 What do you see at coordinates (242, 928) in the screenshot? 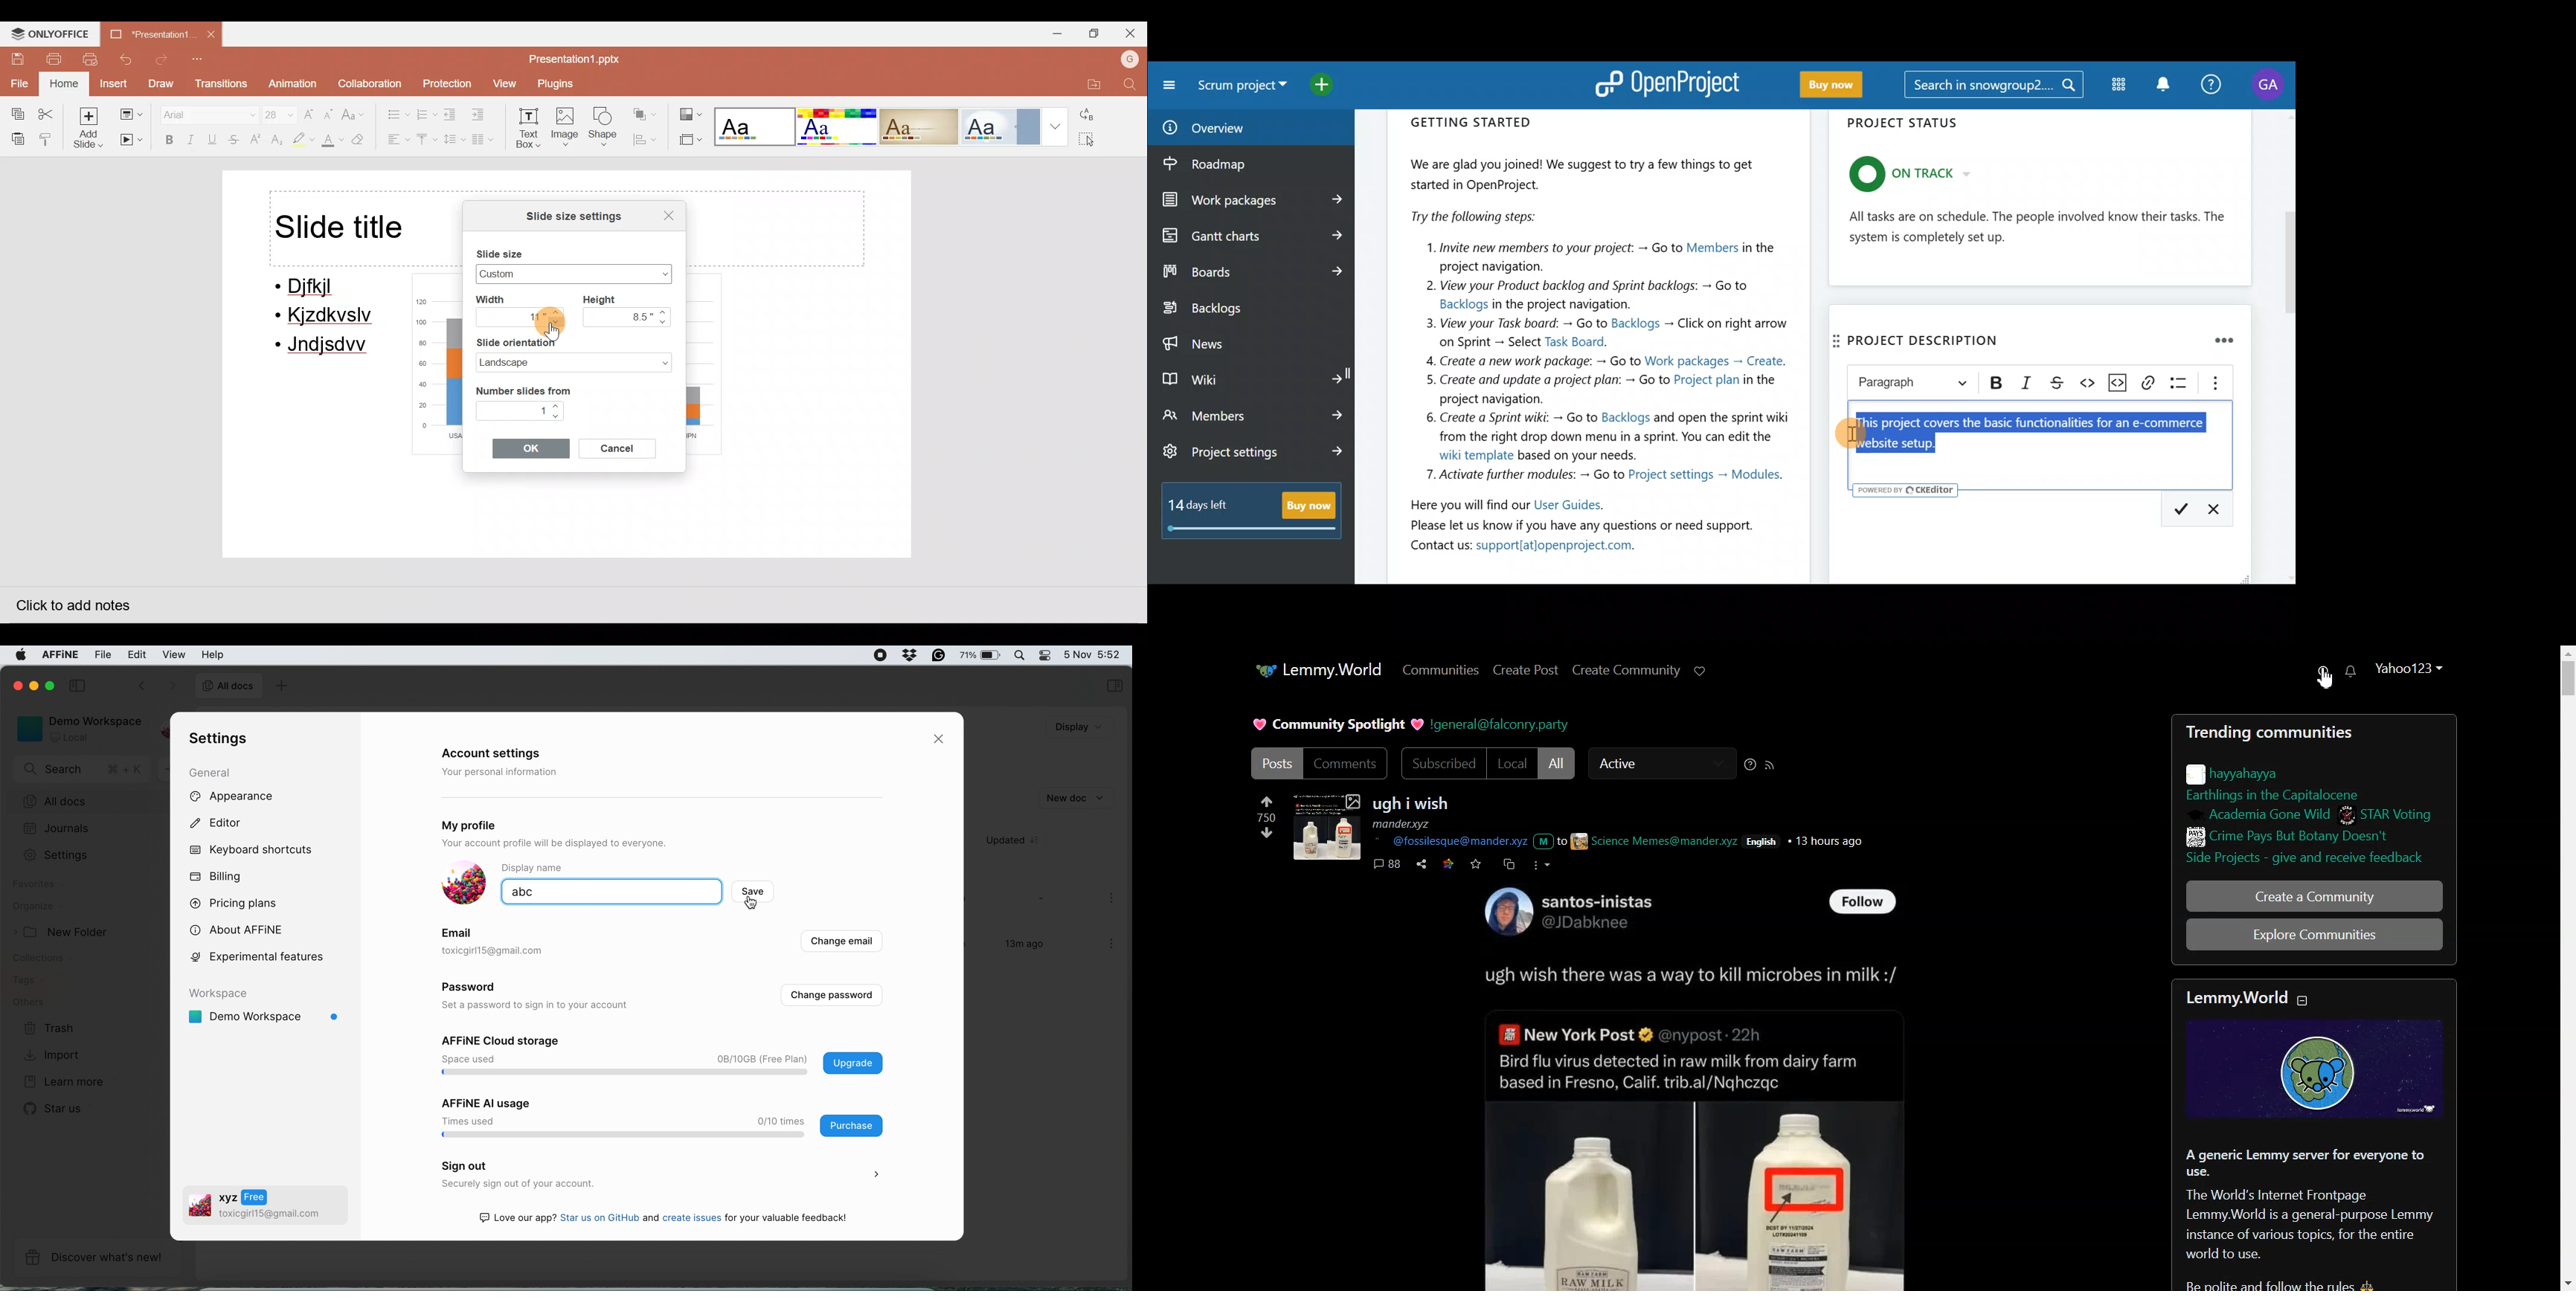
I see `about affine` at bounding box center [242, 928].